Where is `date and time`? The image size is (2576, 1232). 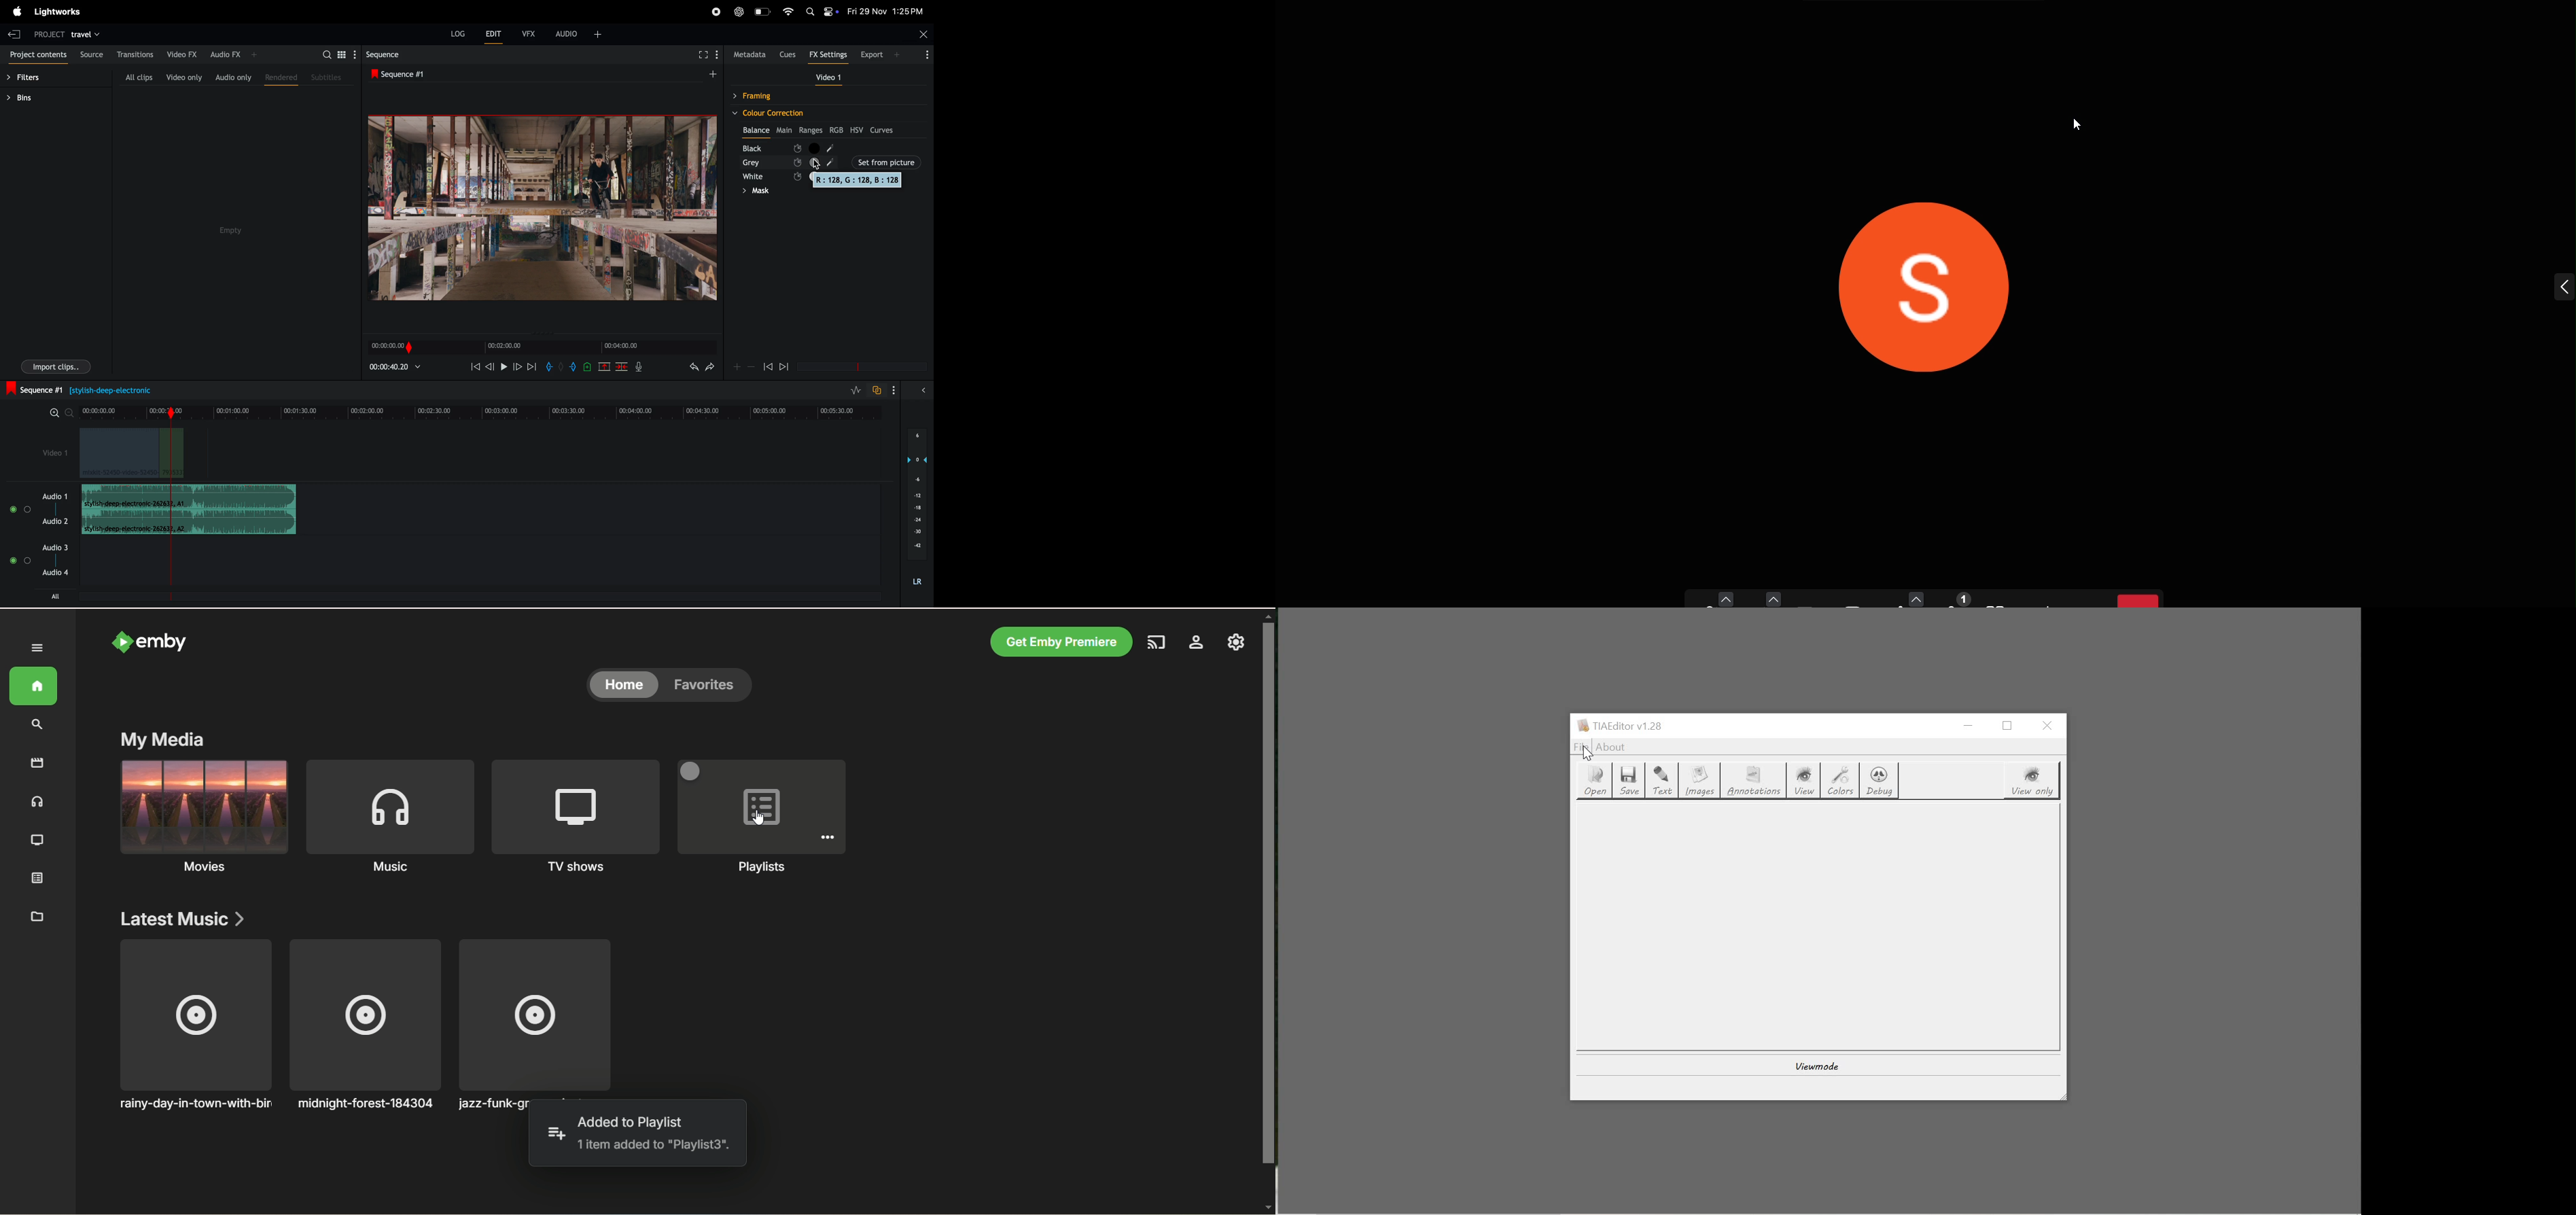
date and time is located at coordinates (886, 10).